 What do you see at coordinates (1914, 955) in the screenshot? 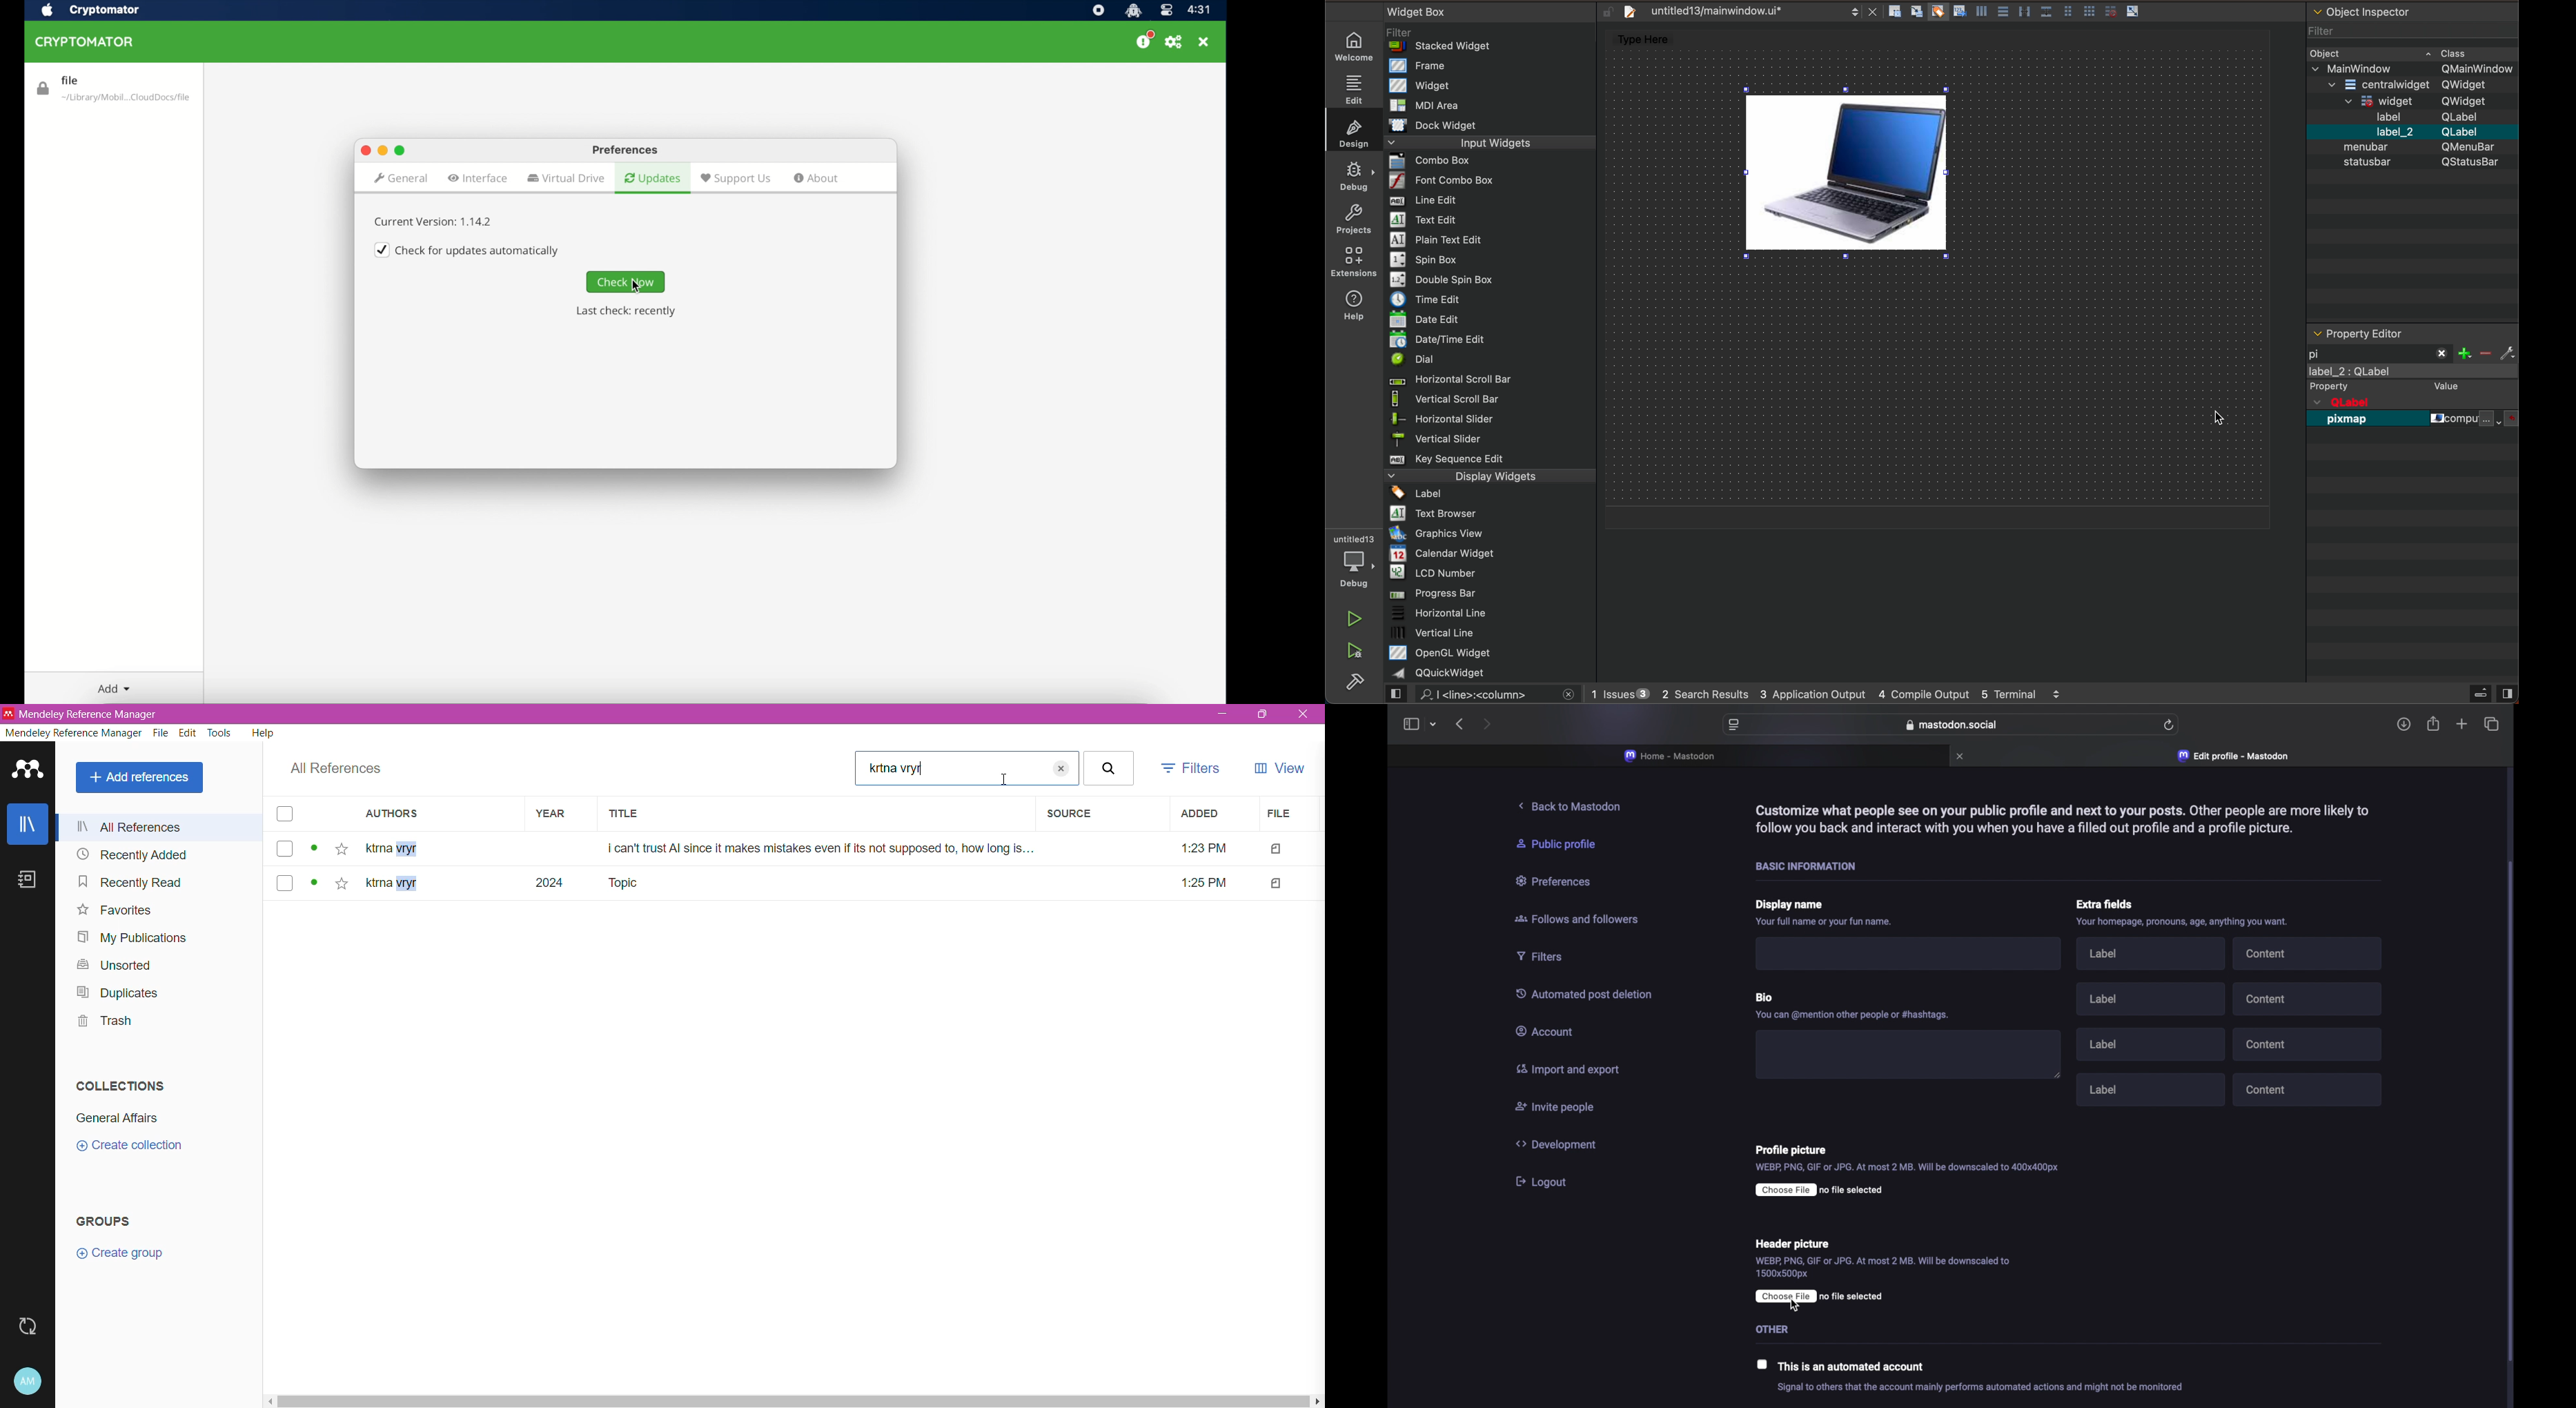
I see `text field` at bounding box center [1914, 955].